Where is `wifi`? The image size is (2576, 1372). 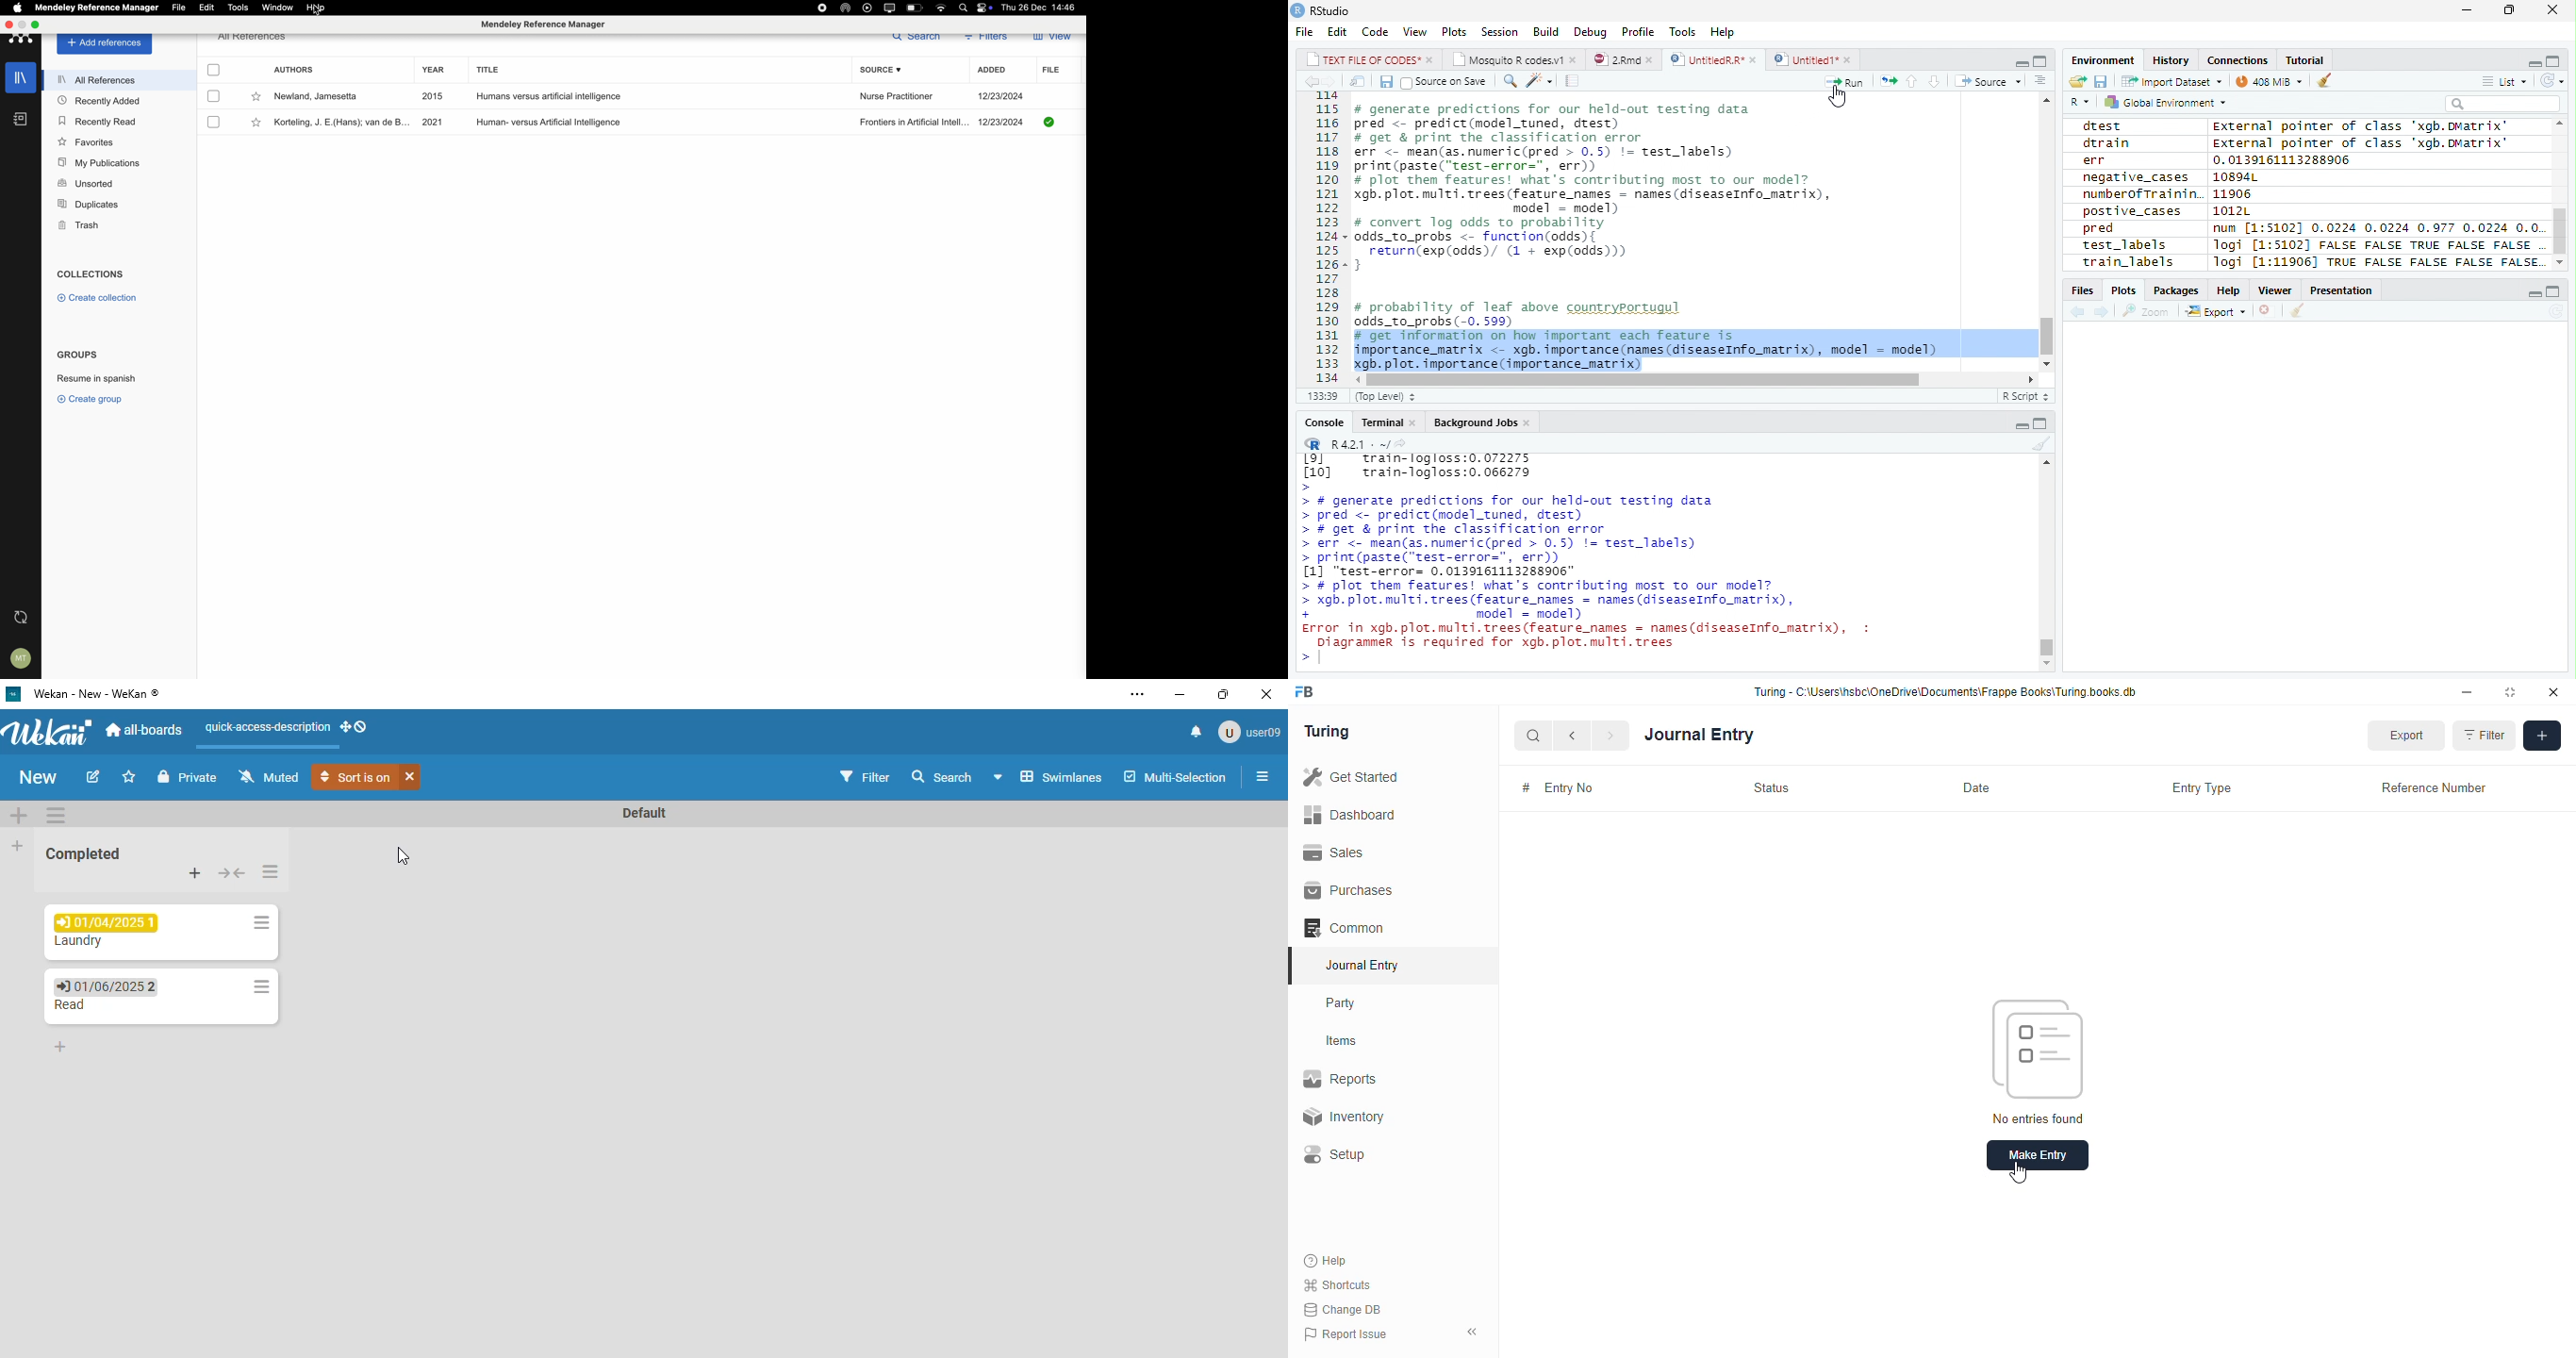
wifi is located at coordinates (943, 8).